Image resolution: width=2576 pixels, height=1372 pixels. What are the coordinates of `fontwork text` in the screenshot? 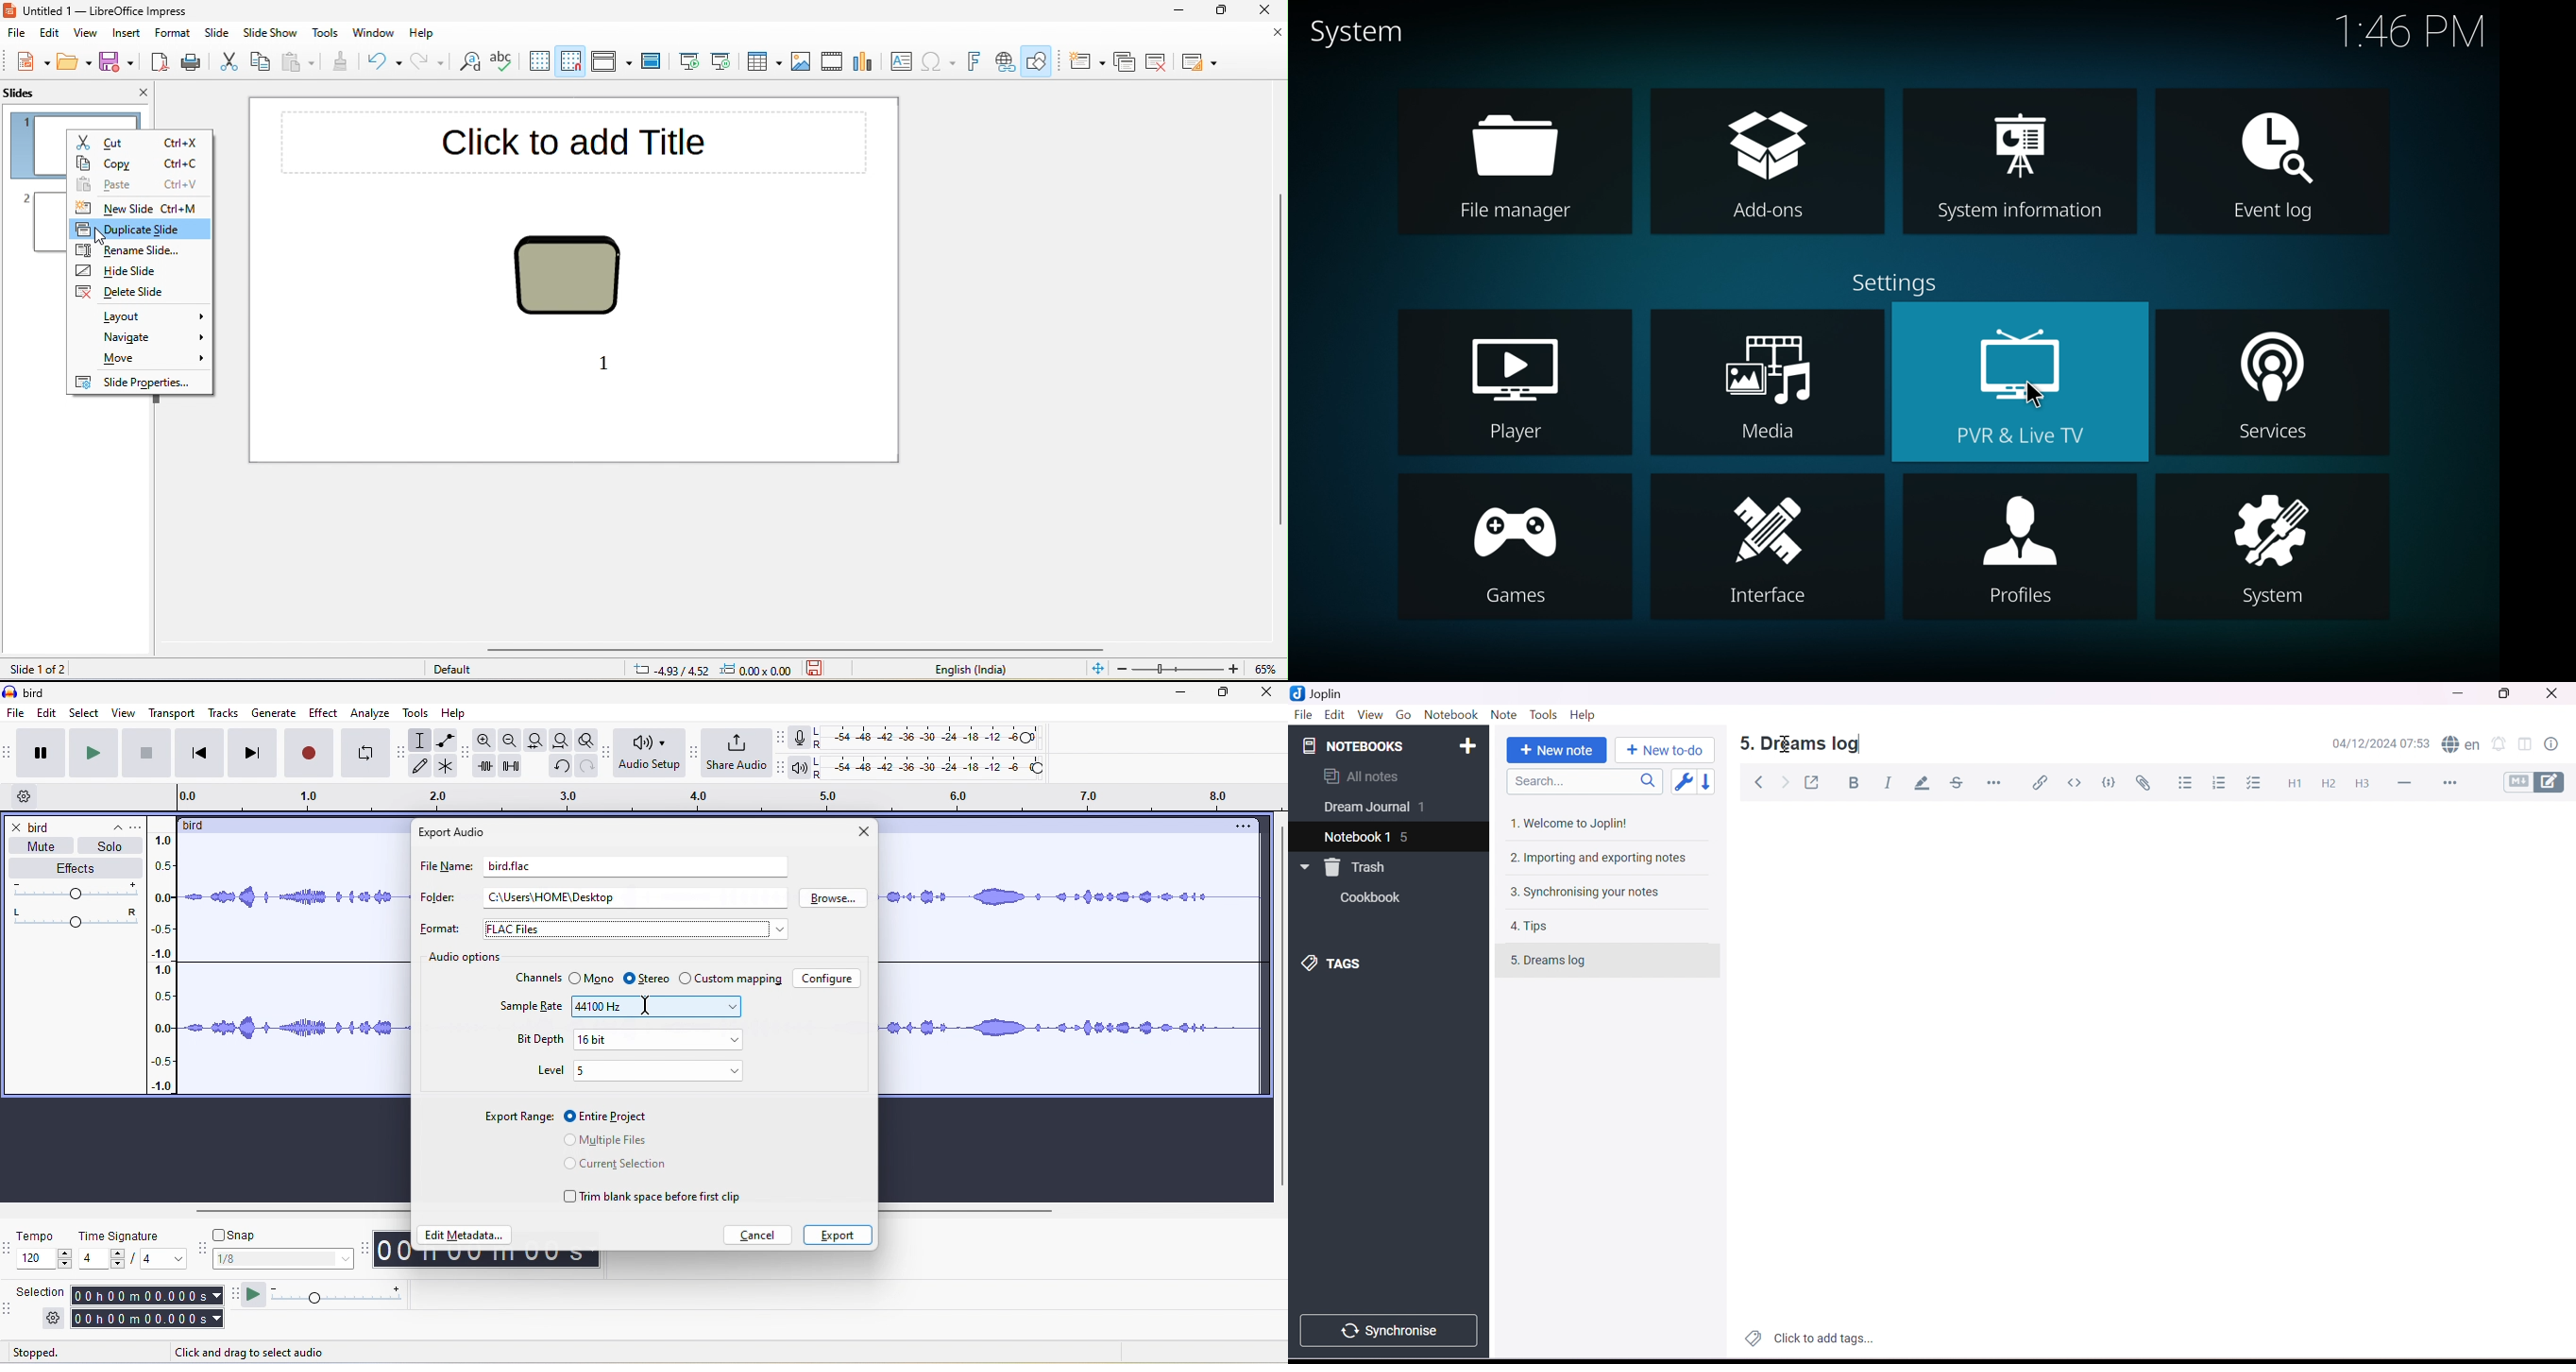 It's located at (973, 63).